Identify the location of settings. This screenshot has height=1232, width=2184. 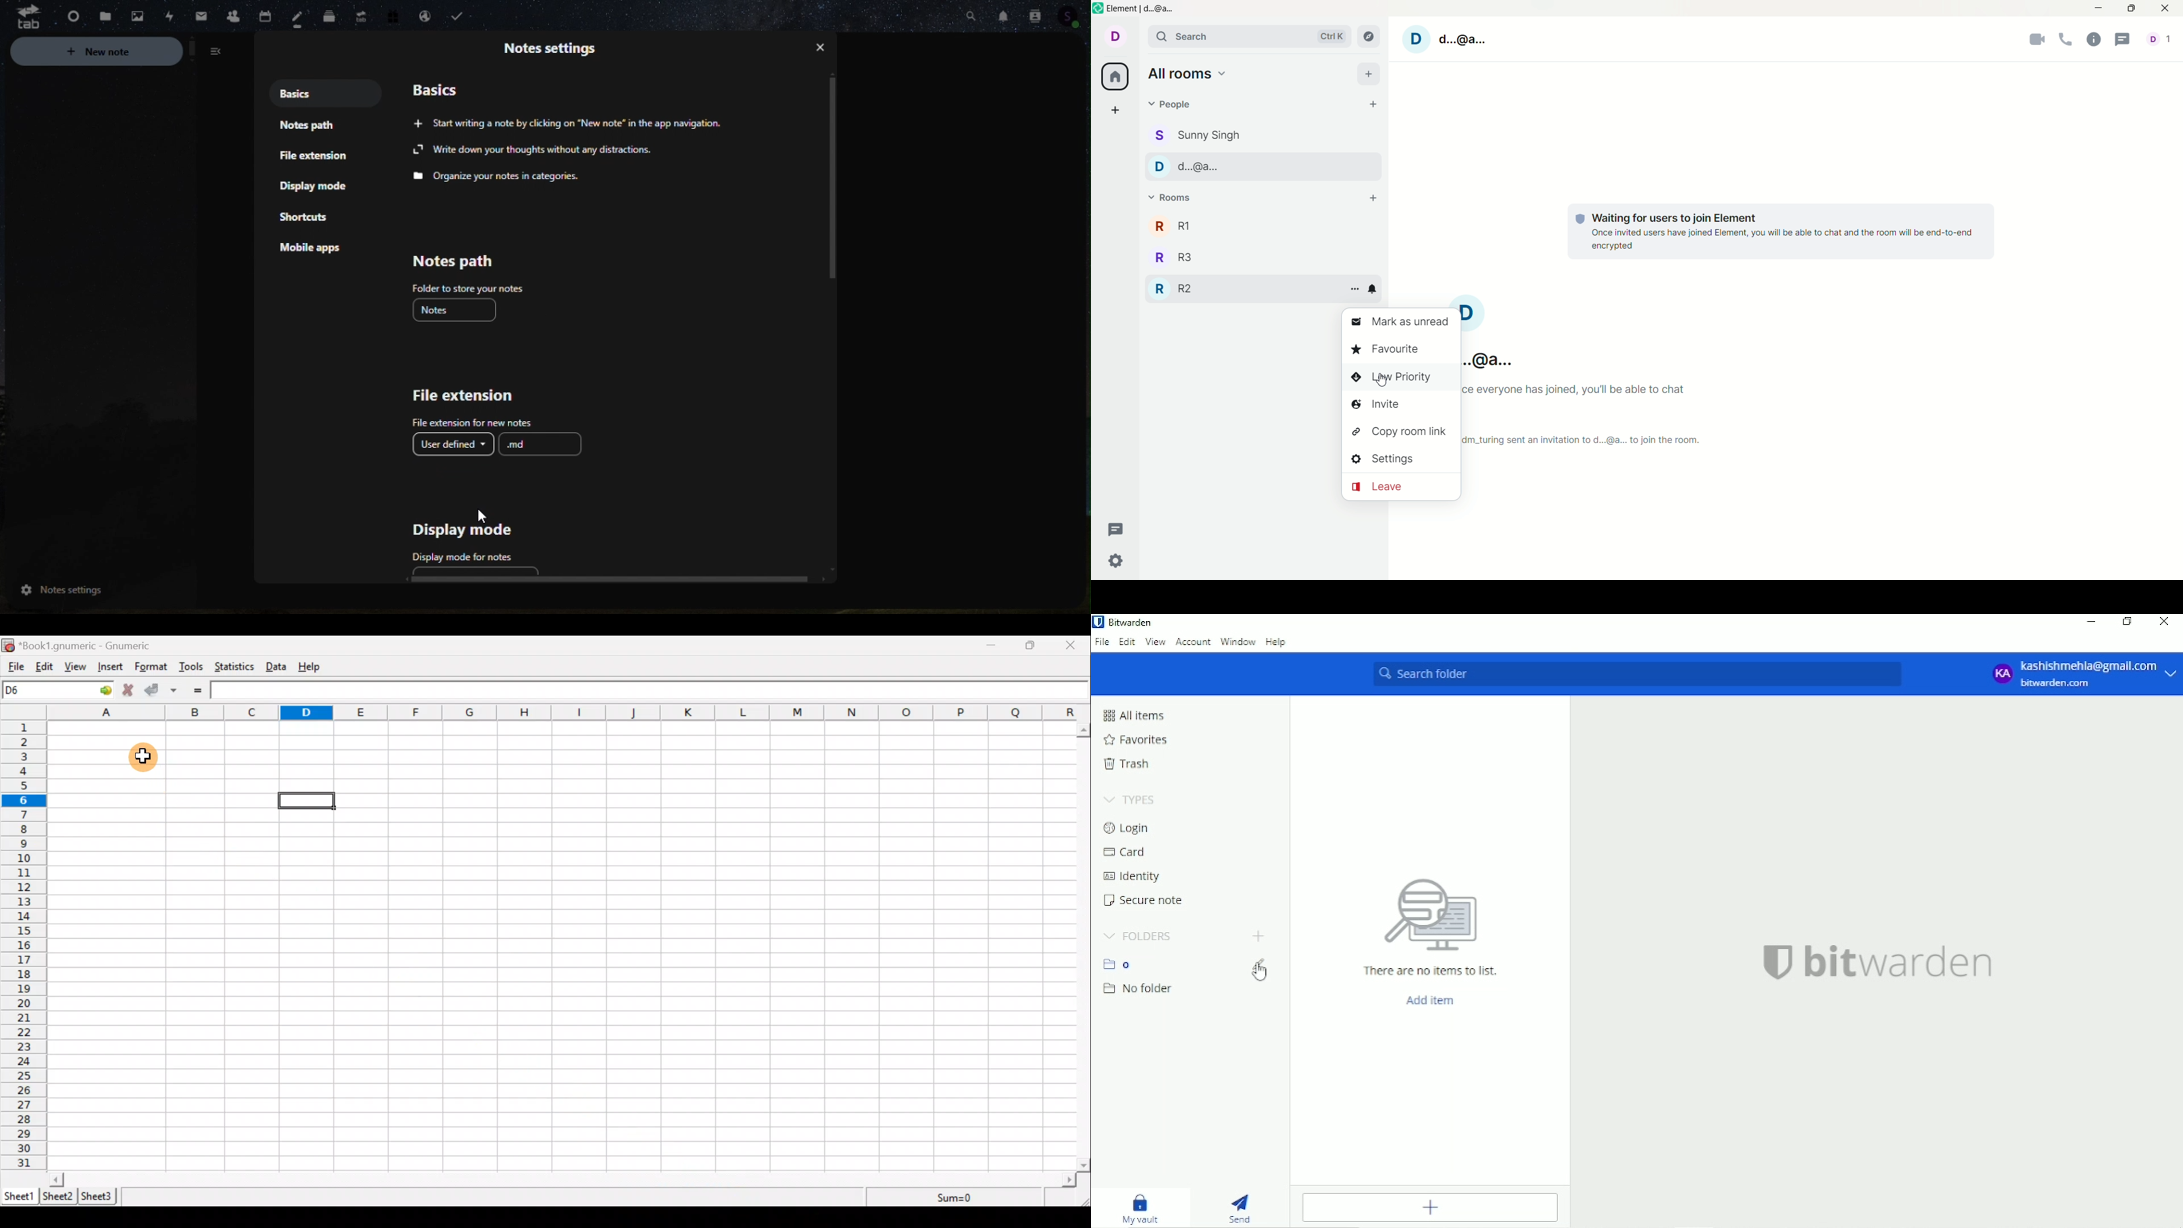
(1386, 460).